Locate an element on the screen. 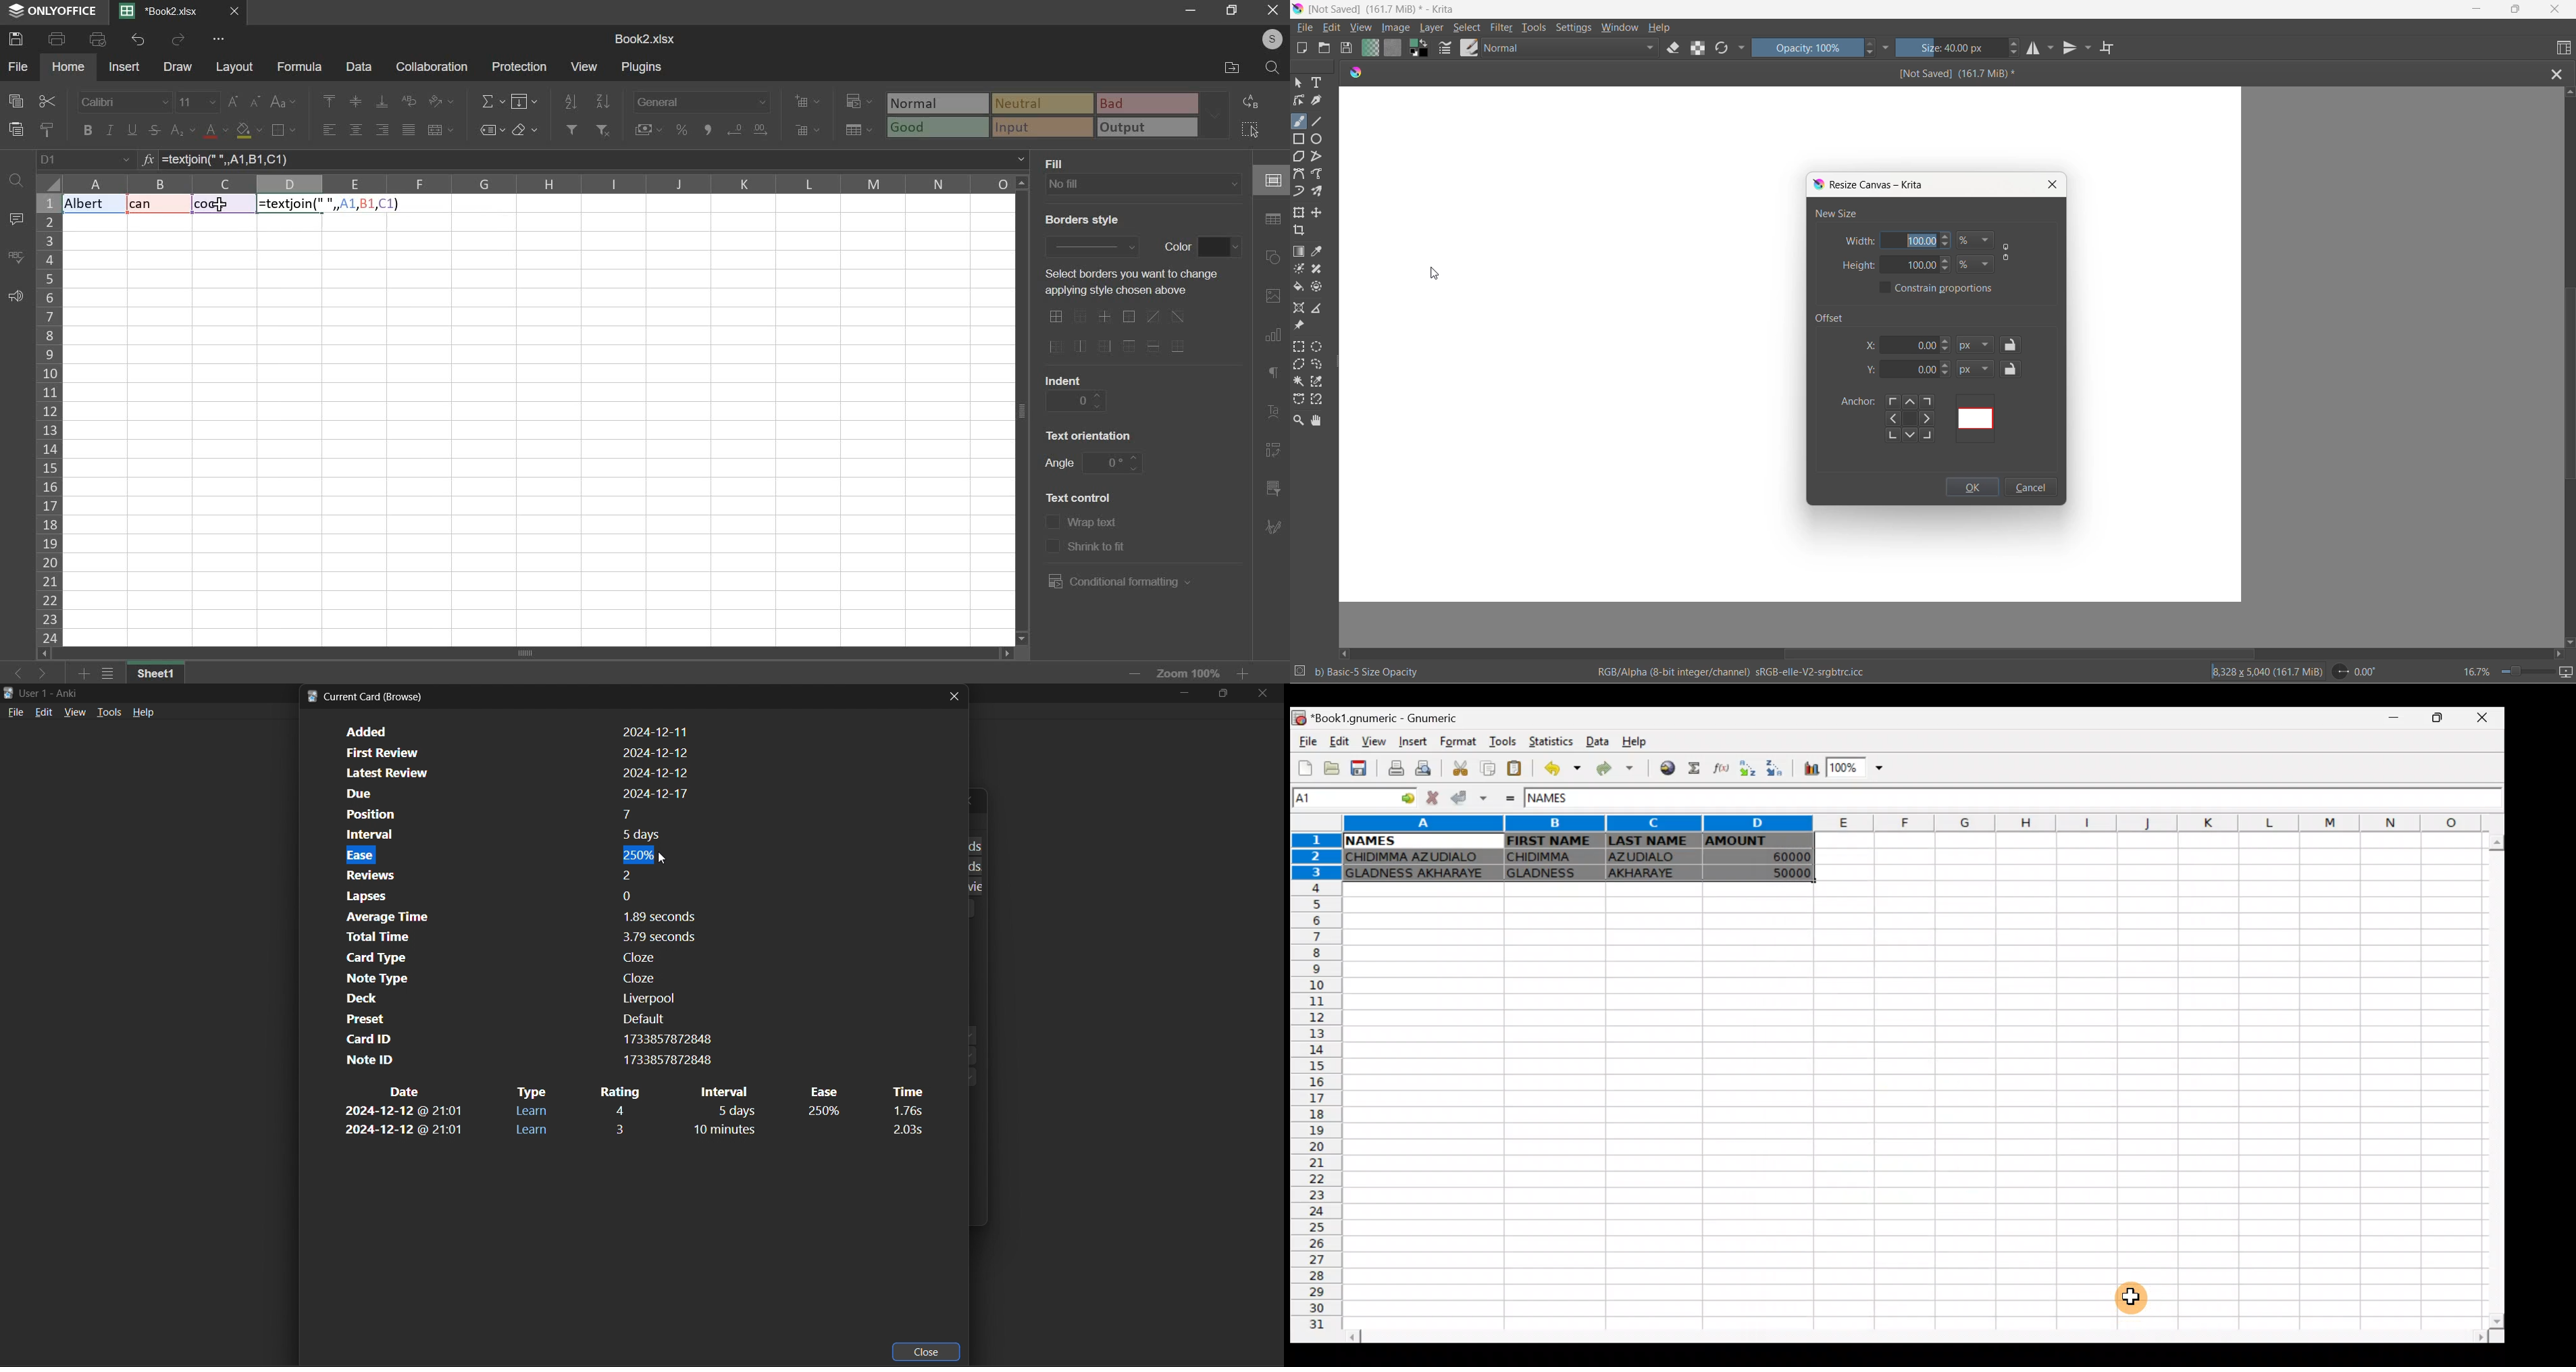 Image resolution: width=2576 pixels, height=1372 pixels. column is located at coordinates (48, 419).